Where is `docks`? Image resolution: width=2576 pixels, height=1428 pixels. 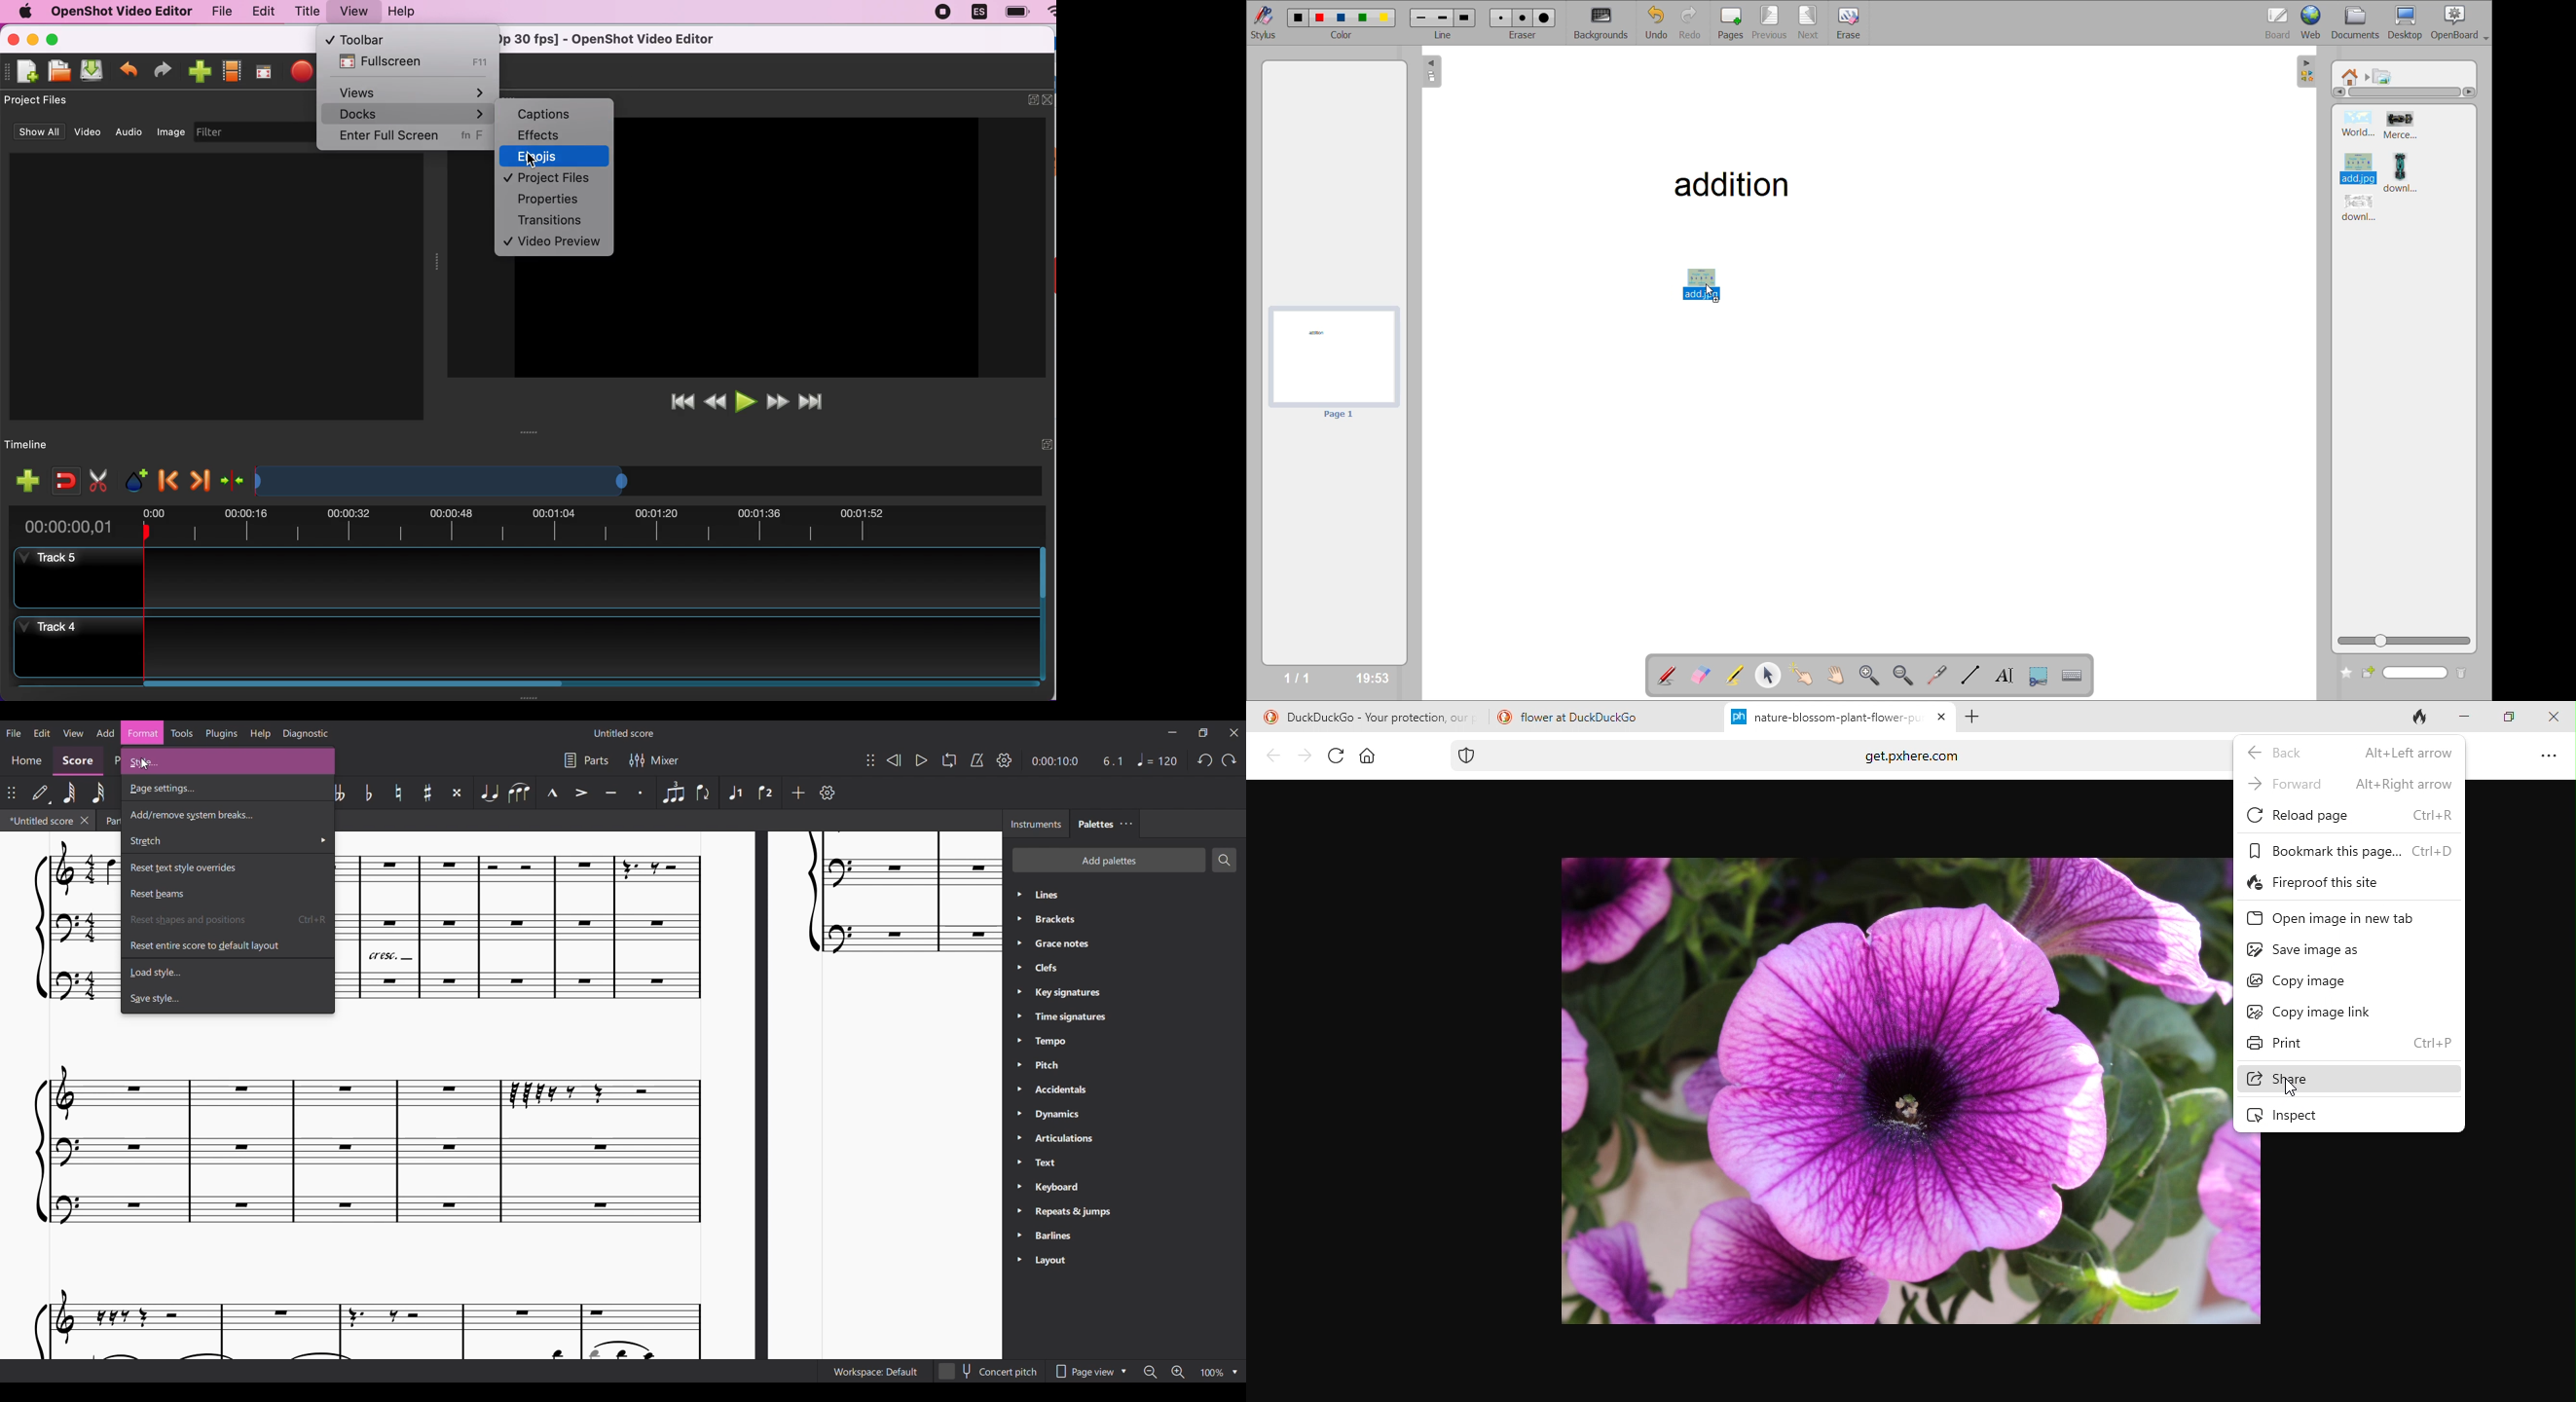
docks is located at coordinates (411, 114).